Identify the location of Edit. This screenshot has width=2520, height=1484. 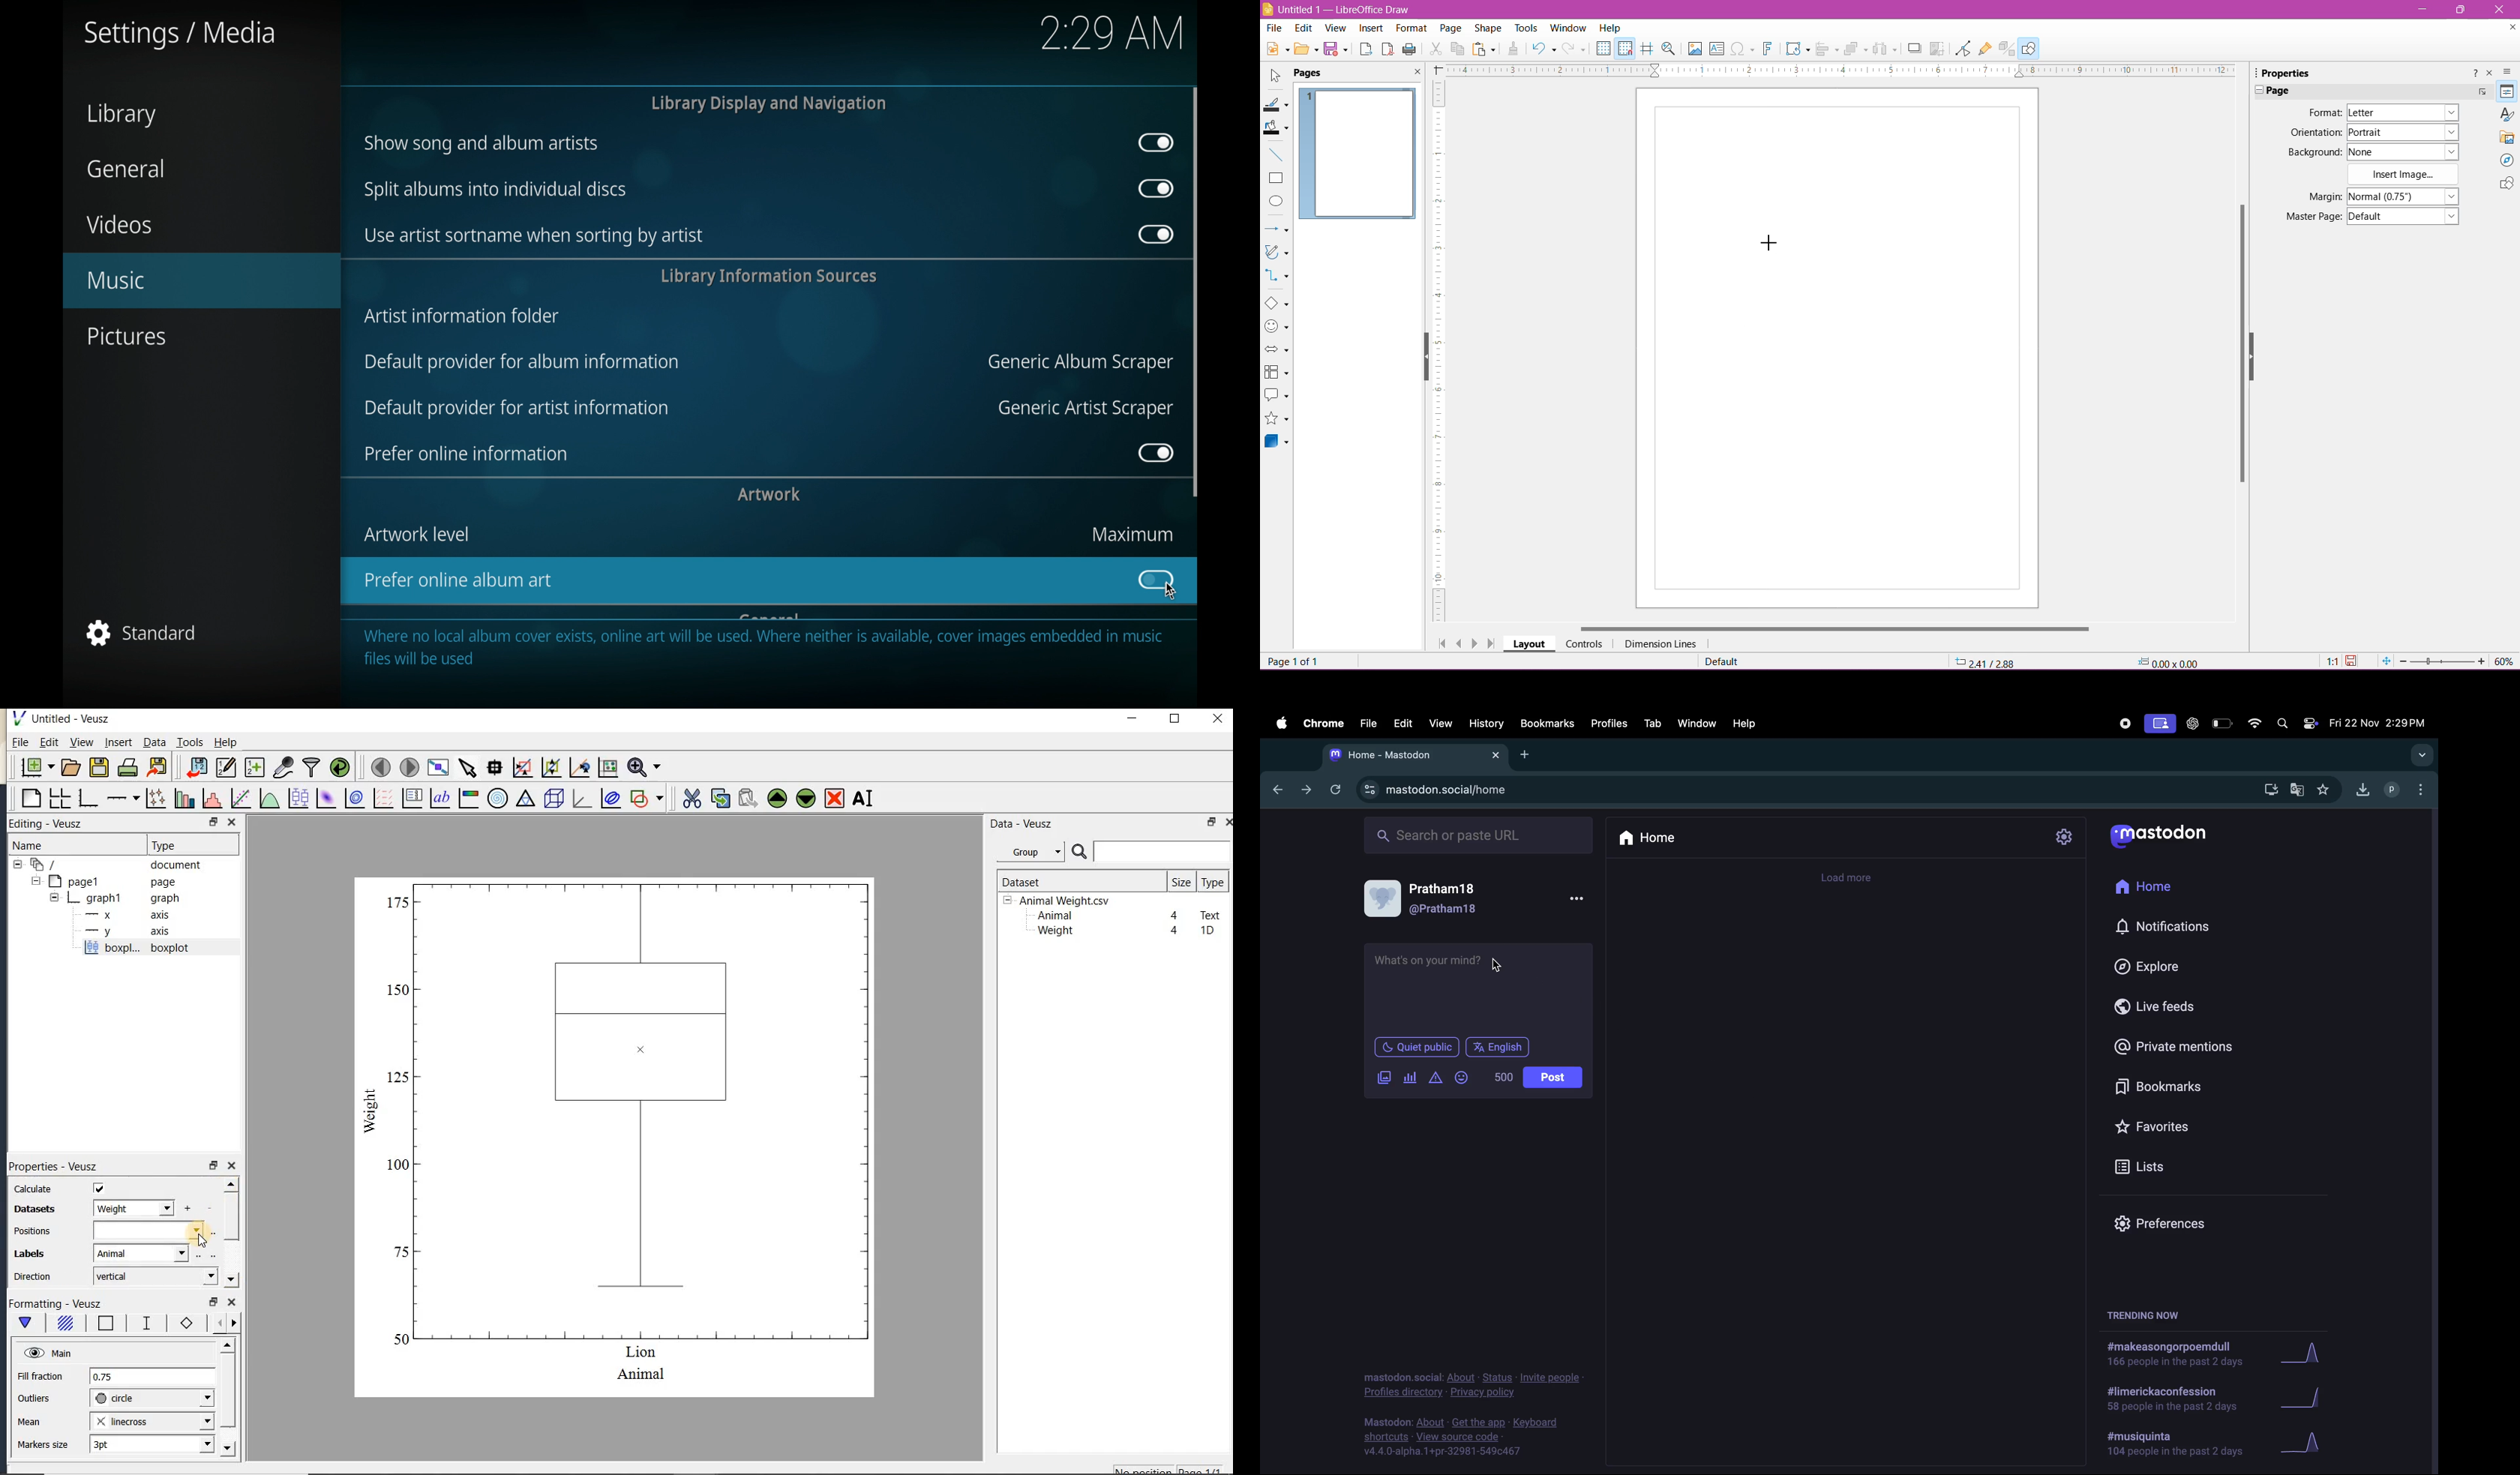
(1305, 28).